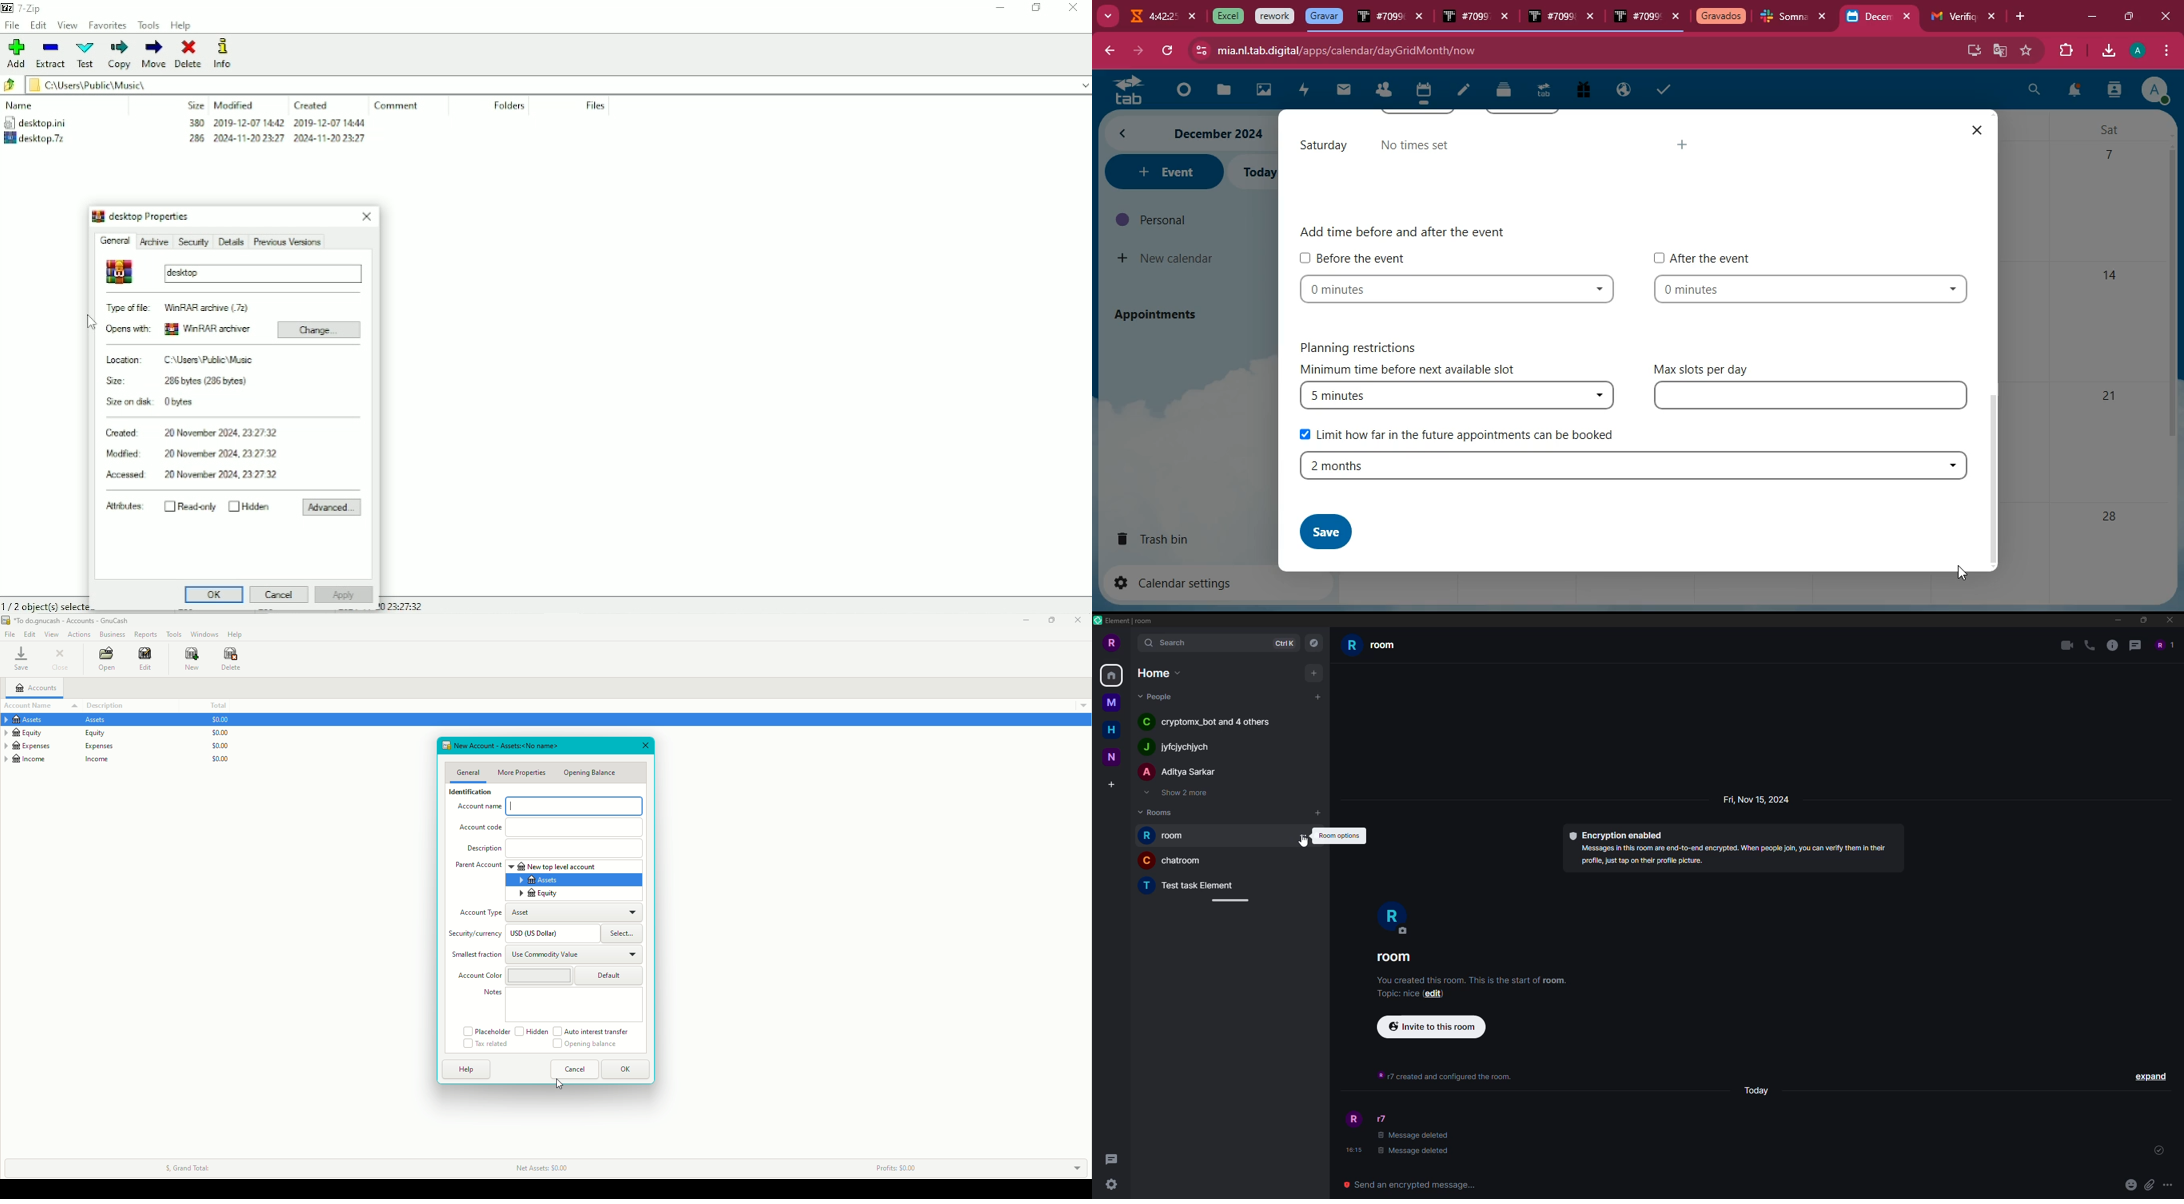 Image resolution: width=2184 pixels, height=1204 pixels. Describe the element at coordinates (474, 955) in the screenshot. I see `Smallest fraction` at that location.